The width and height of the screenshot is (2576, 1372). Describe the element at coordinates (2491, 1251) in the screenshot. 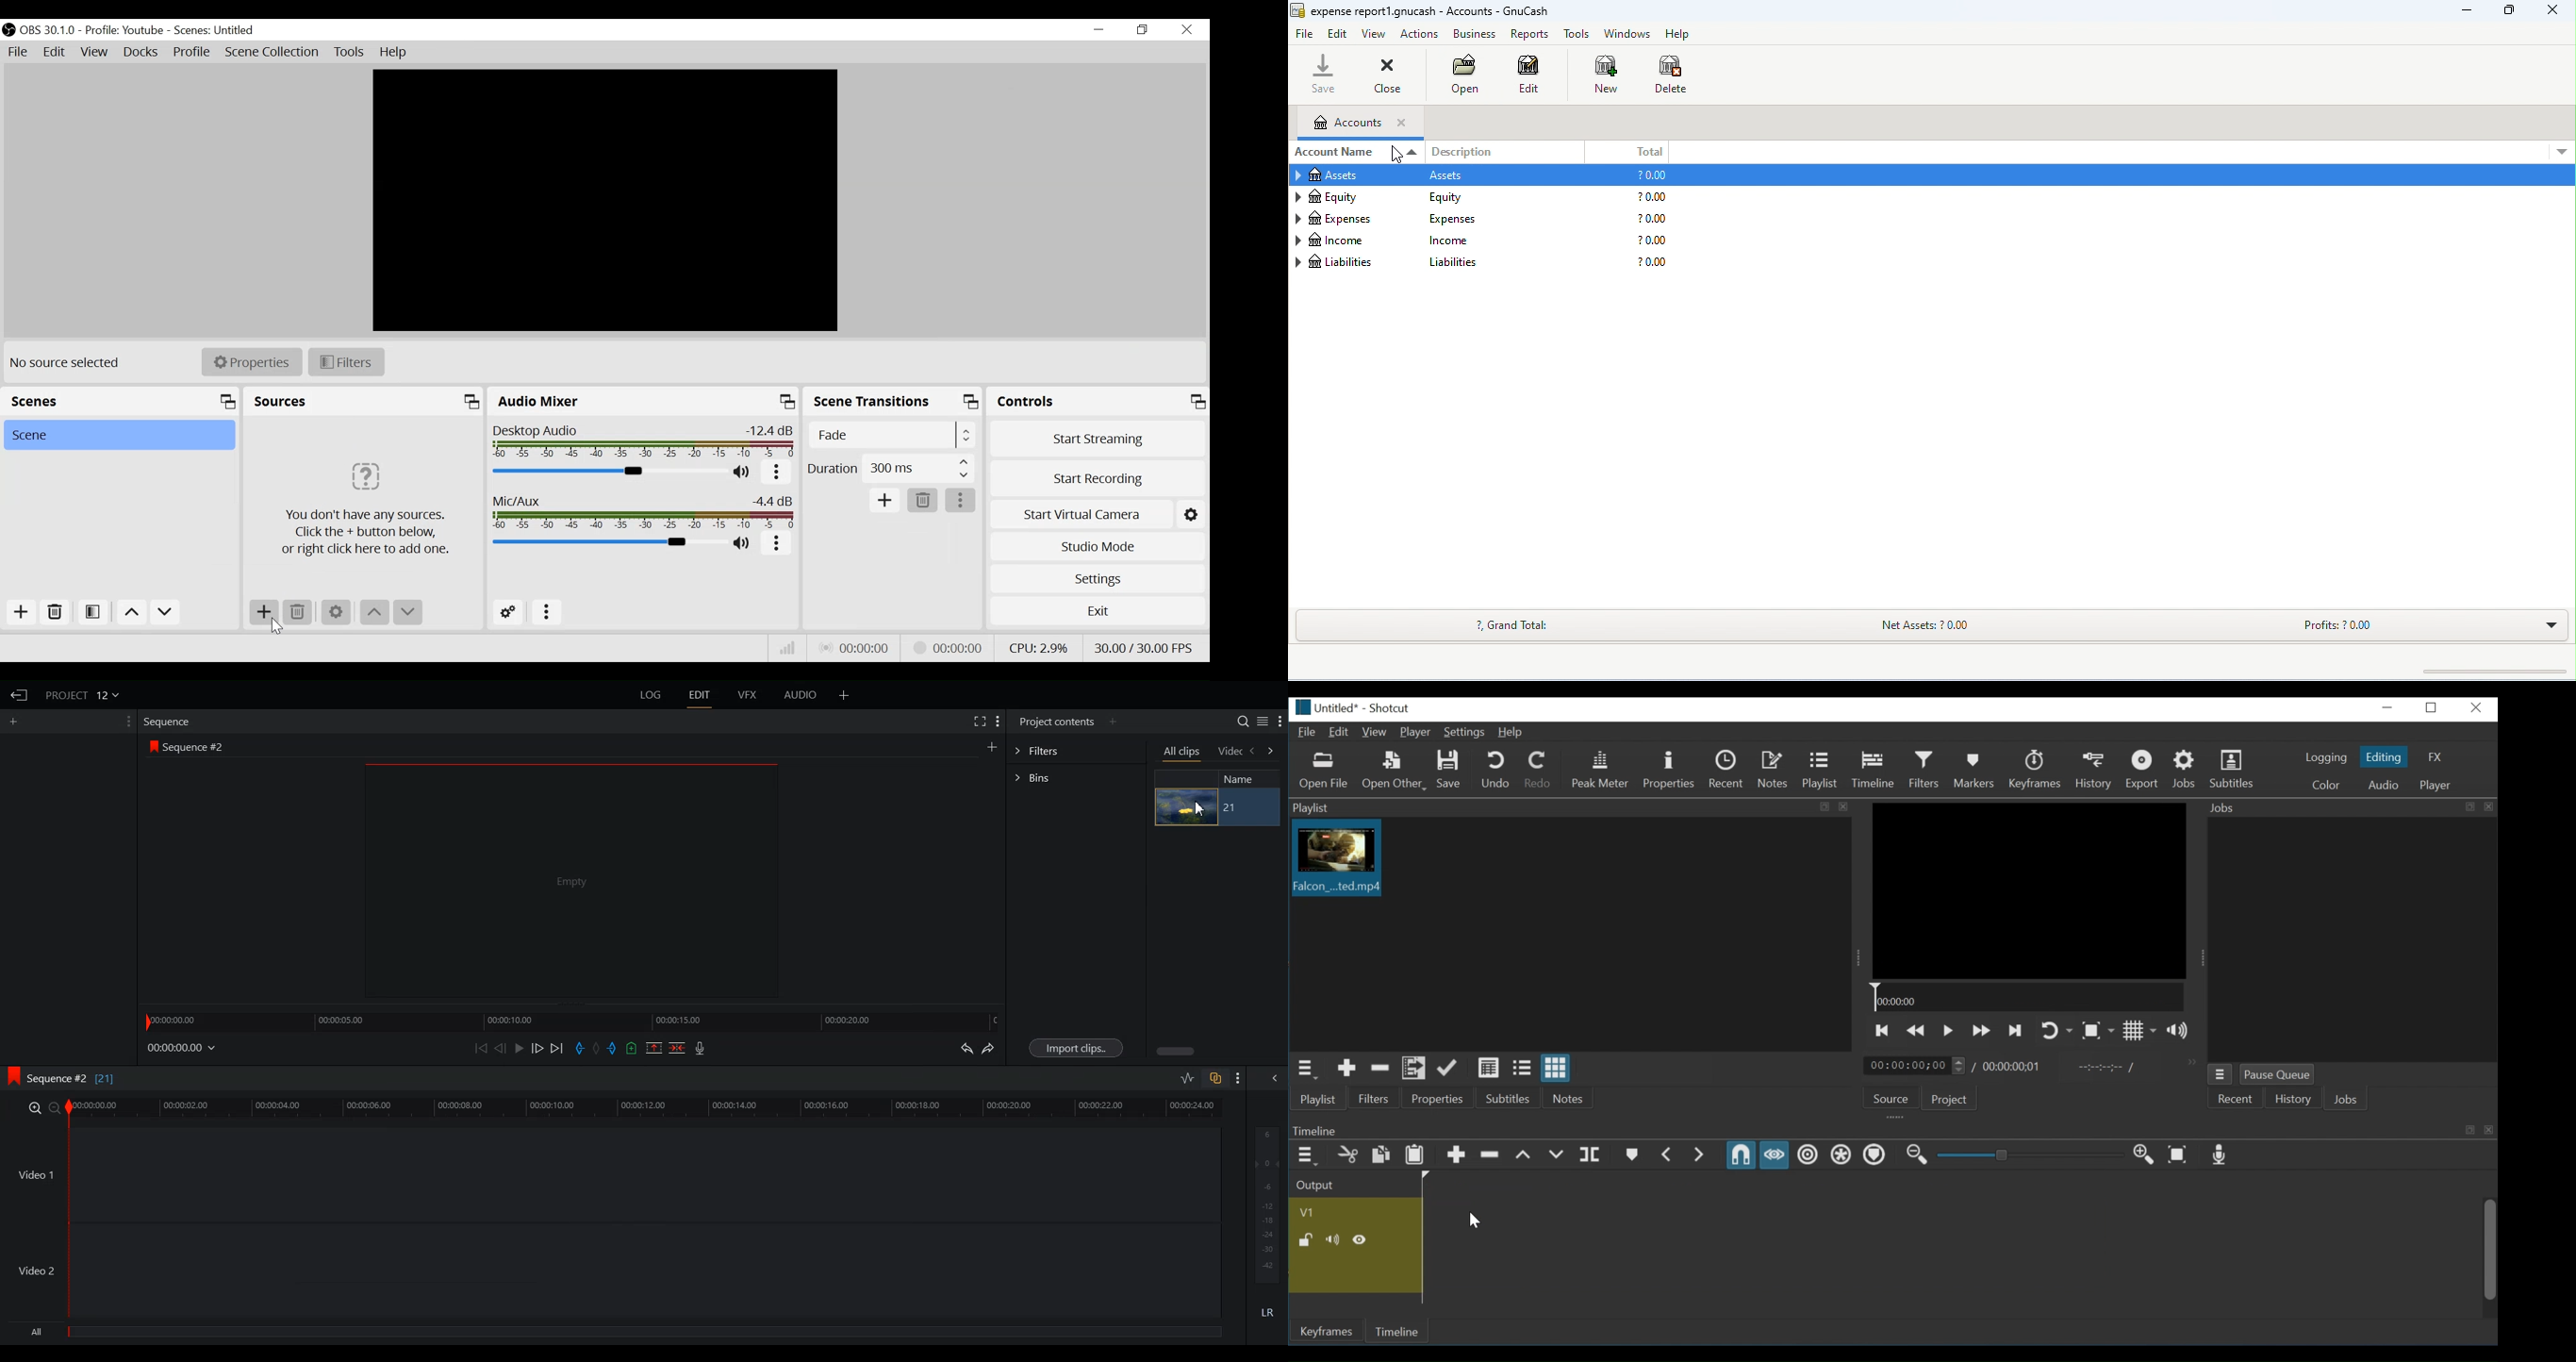

I see `Vertical Scroll bar` at that location.